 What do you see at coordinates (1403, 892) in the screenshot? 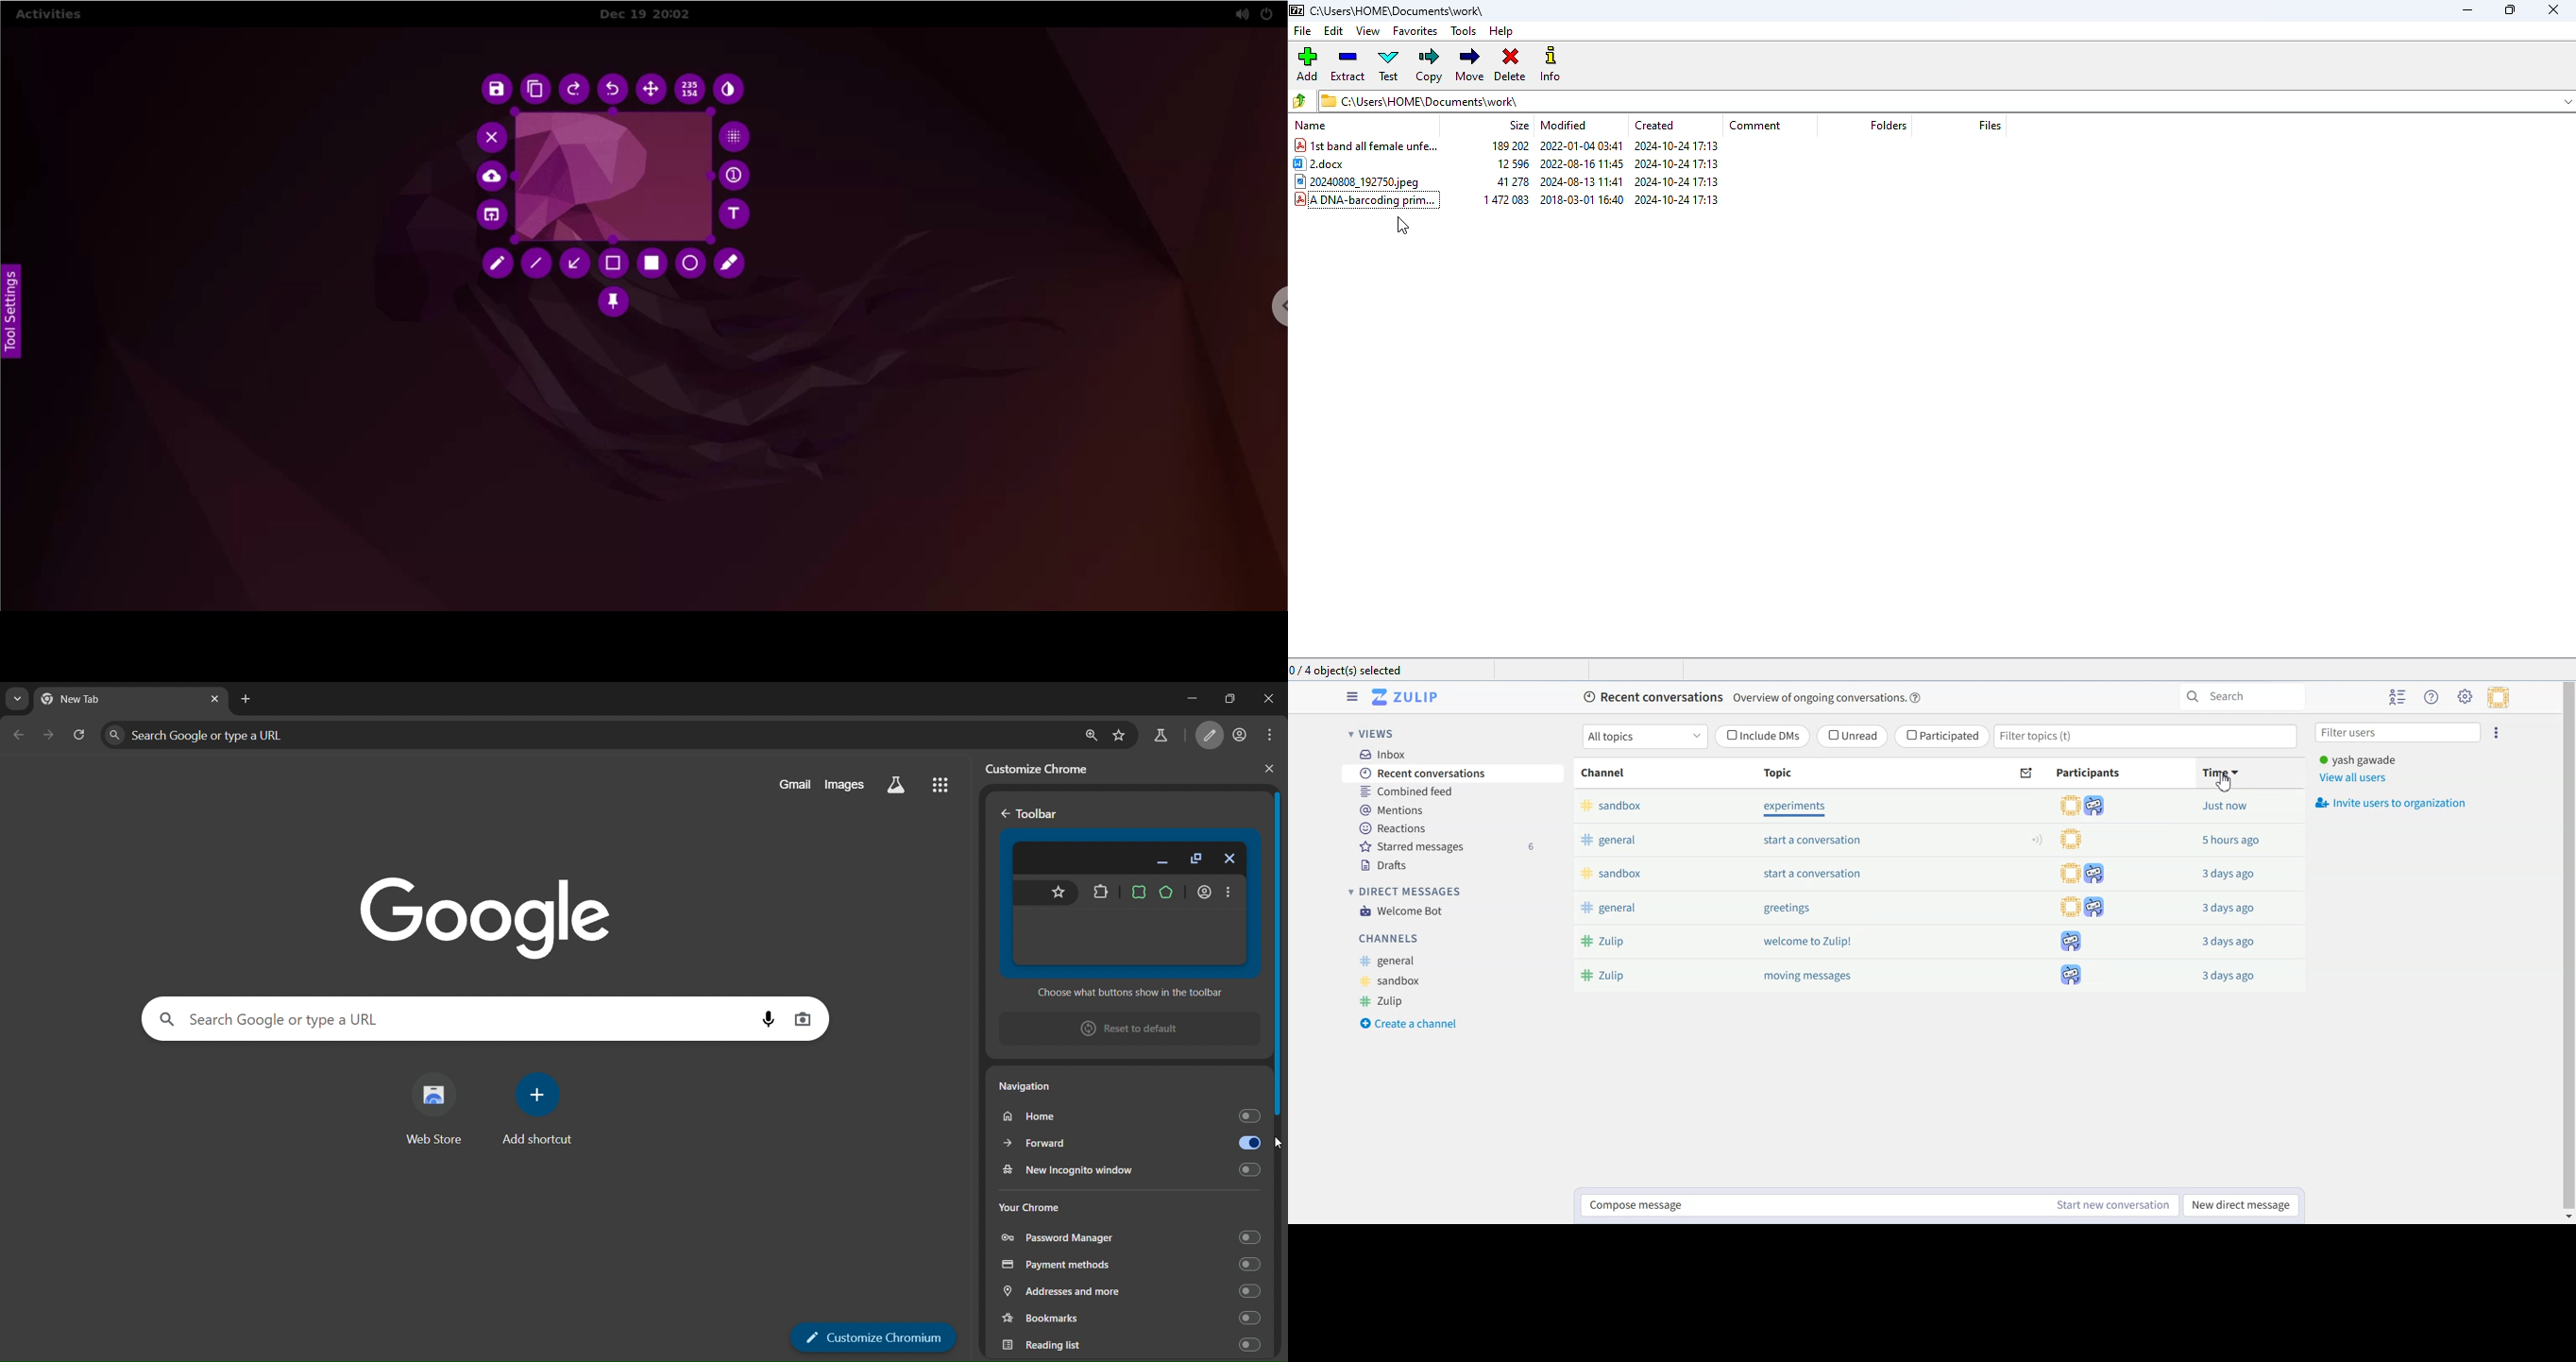
I see `Direct messages` at bounding box center [1403, 892].